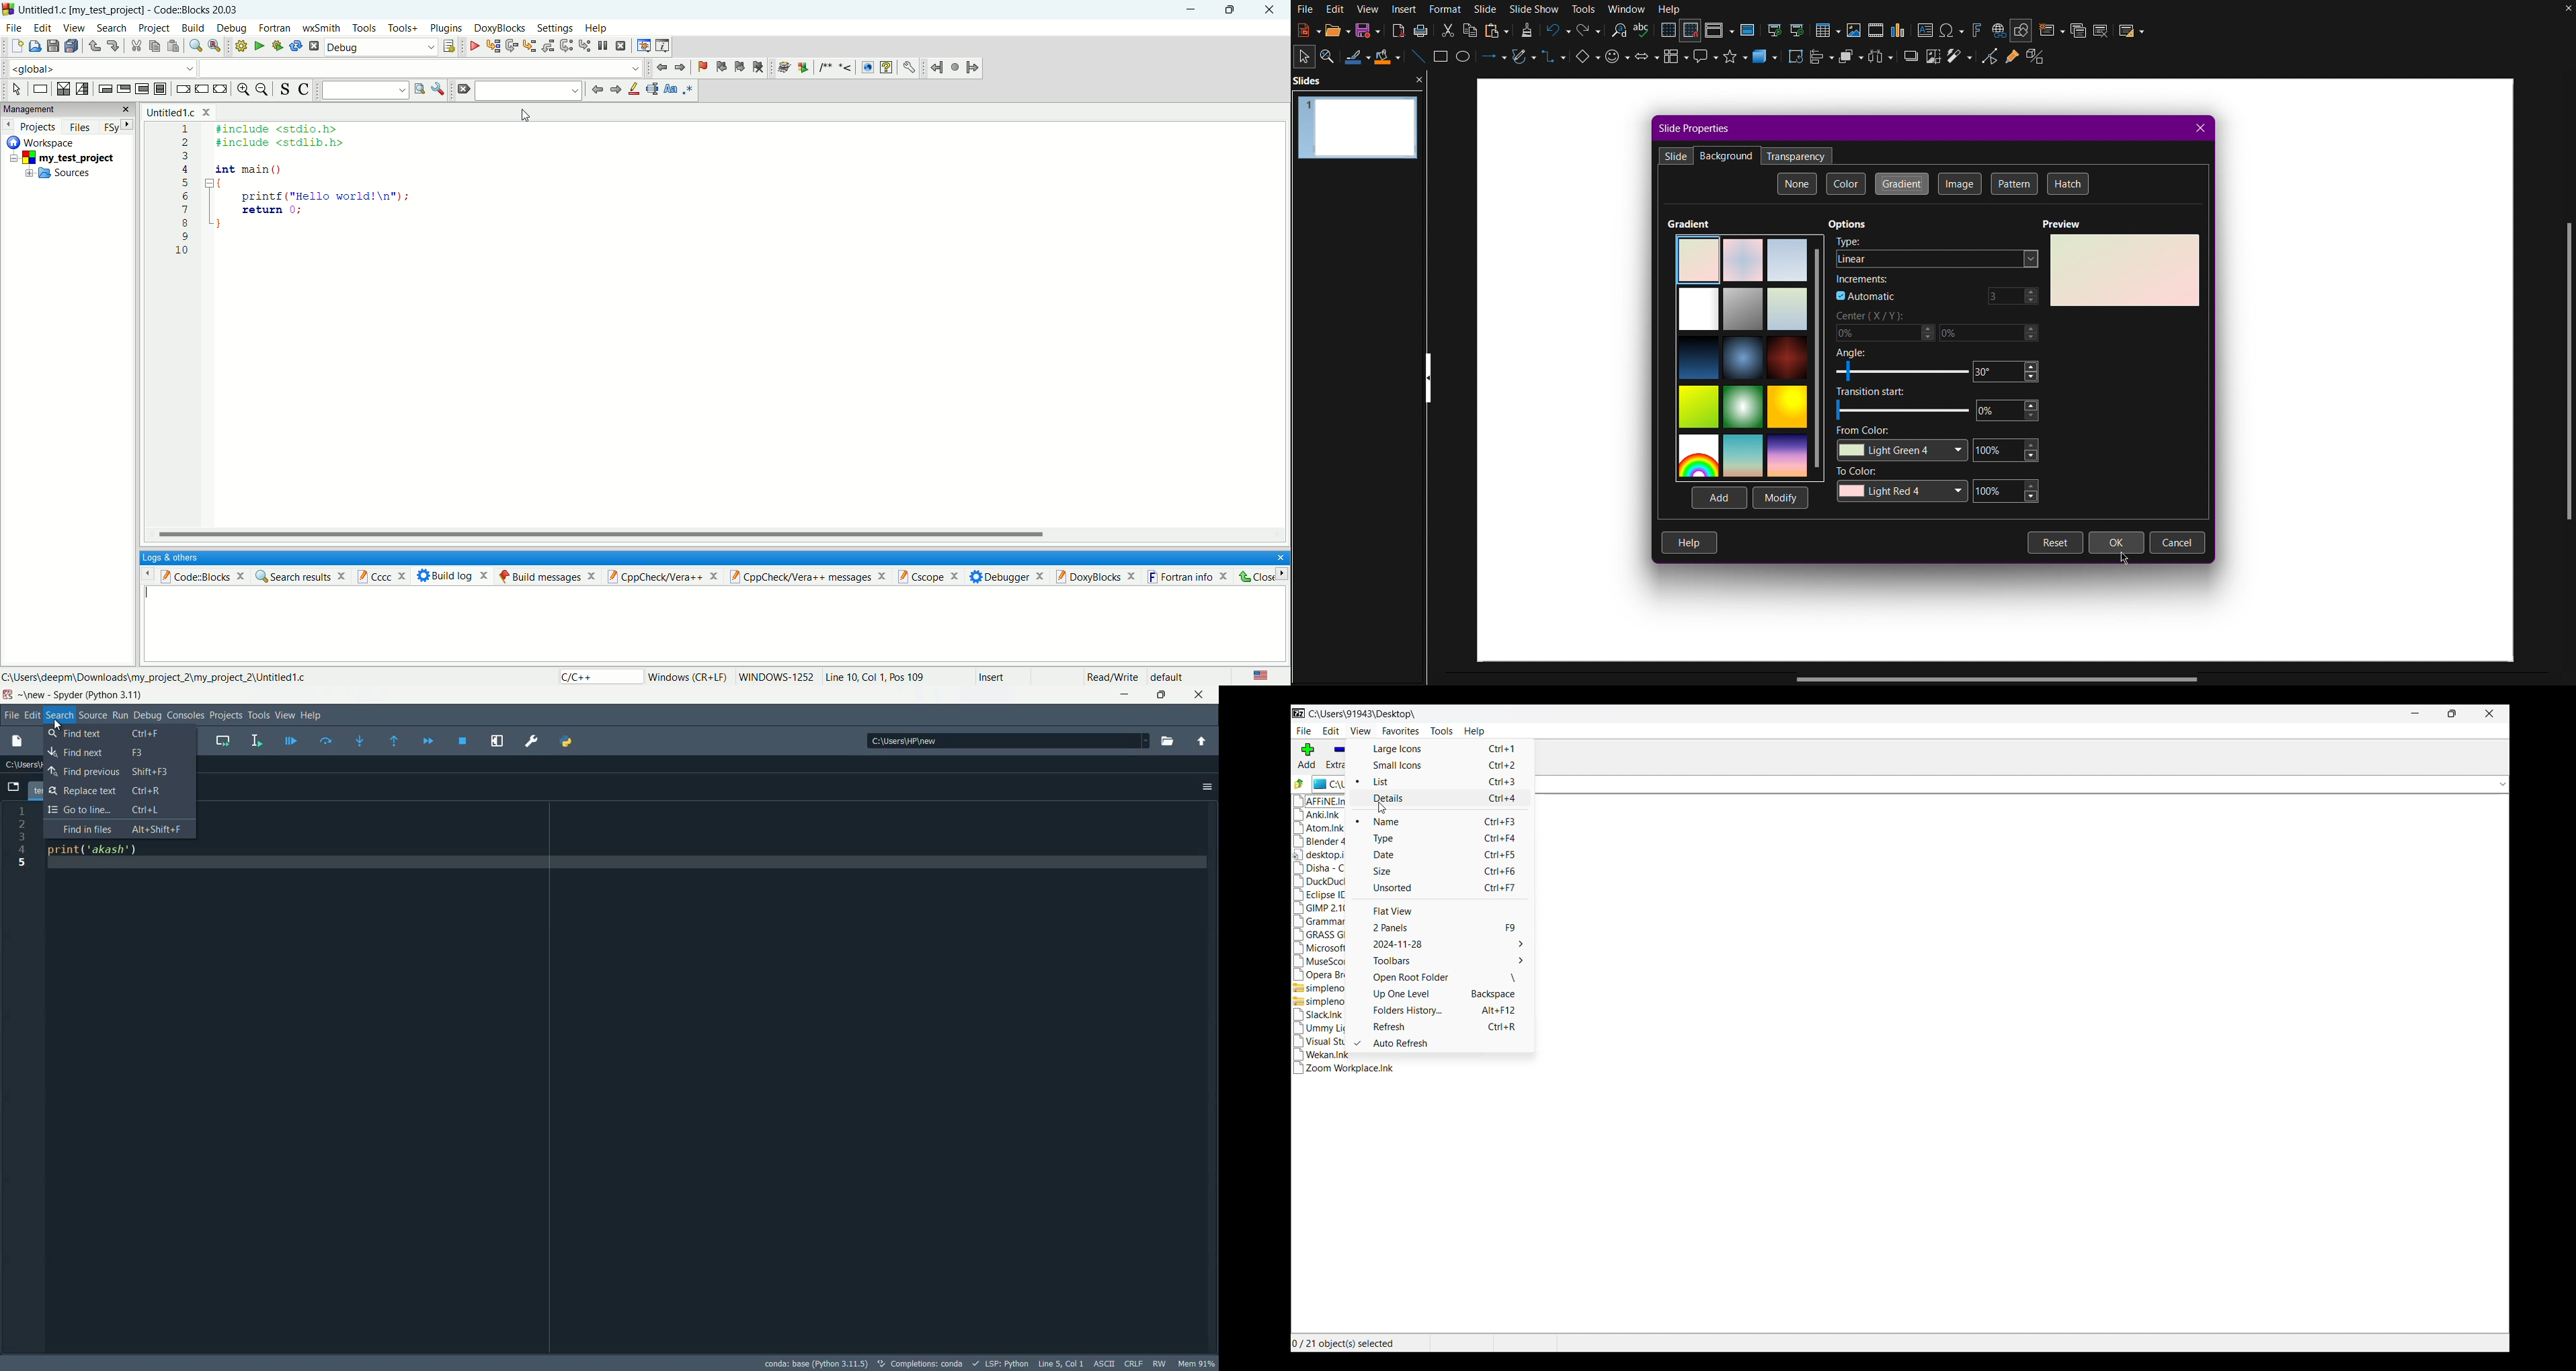  I want to click on jump forward, so click(616, 90).